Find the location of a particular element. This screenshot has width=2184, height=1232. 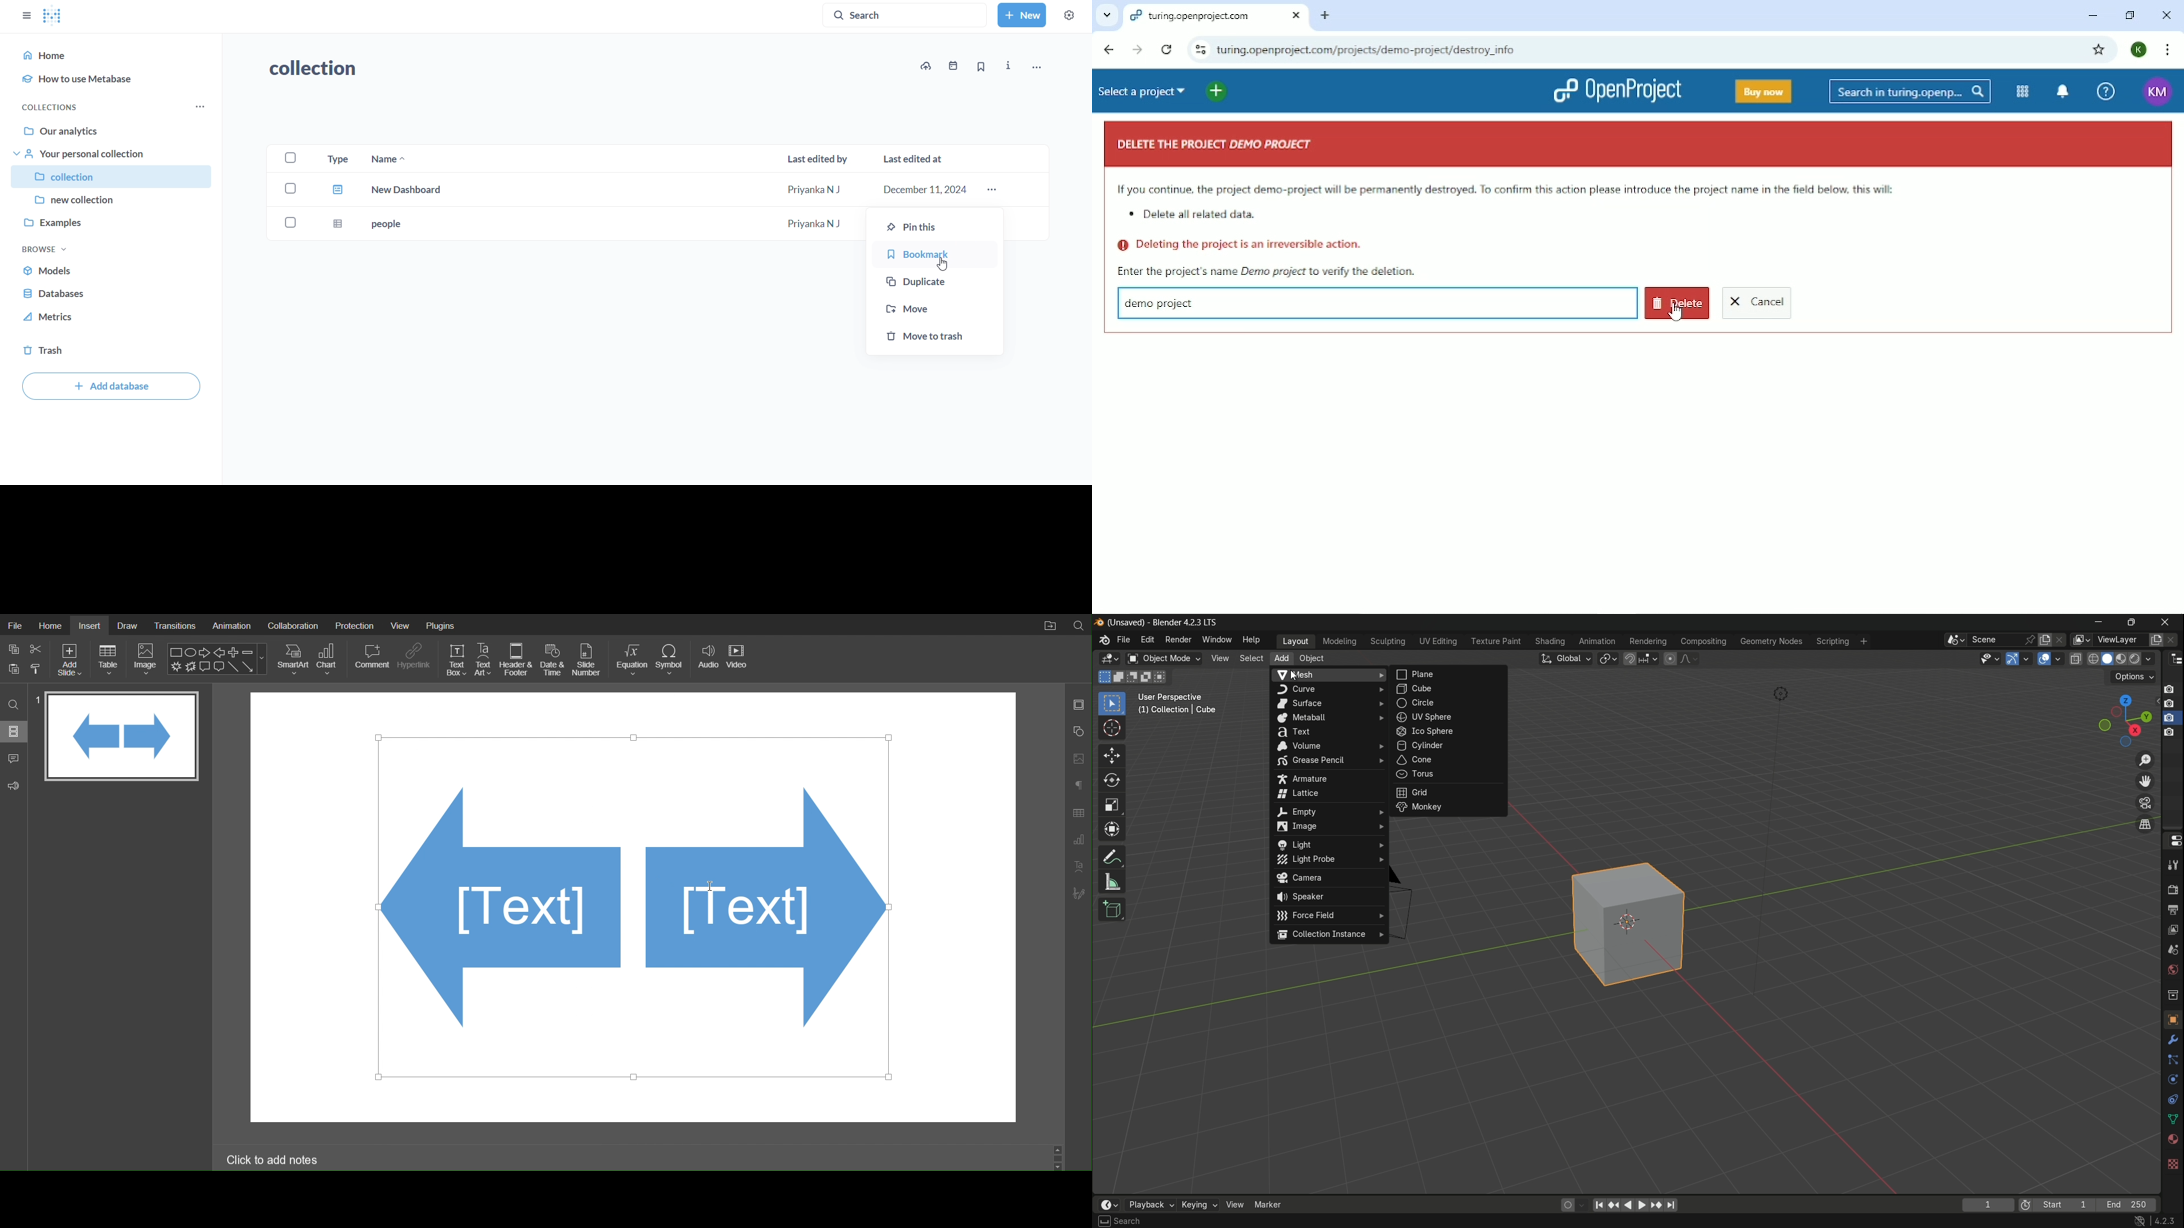

User Perspective is located at coordinates (1173, 698).